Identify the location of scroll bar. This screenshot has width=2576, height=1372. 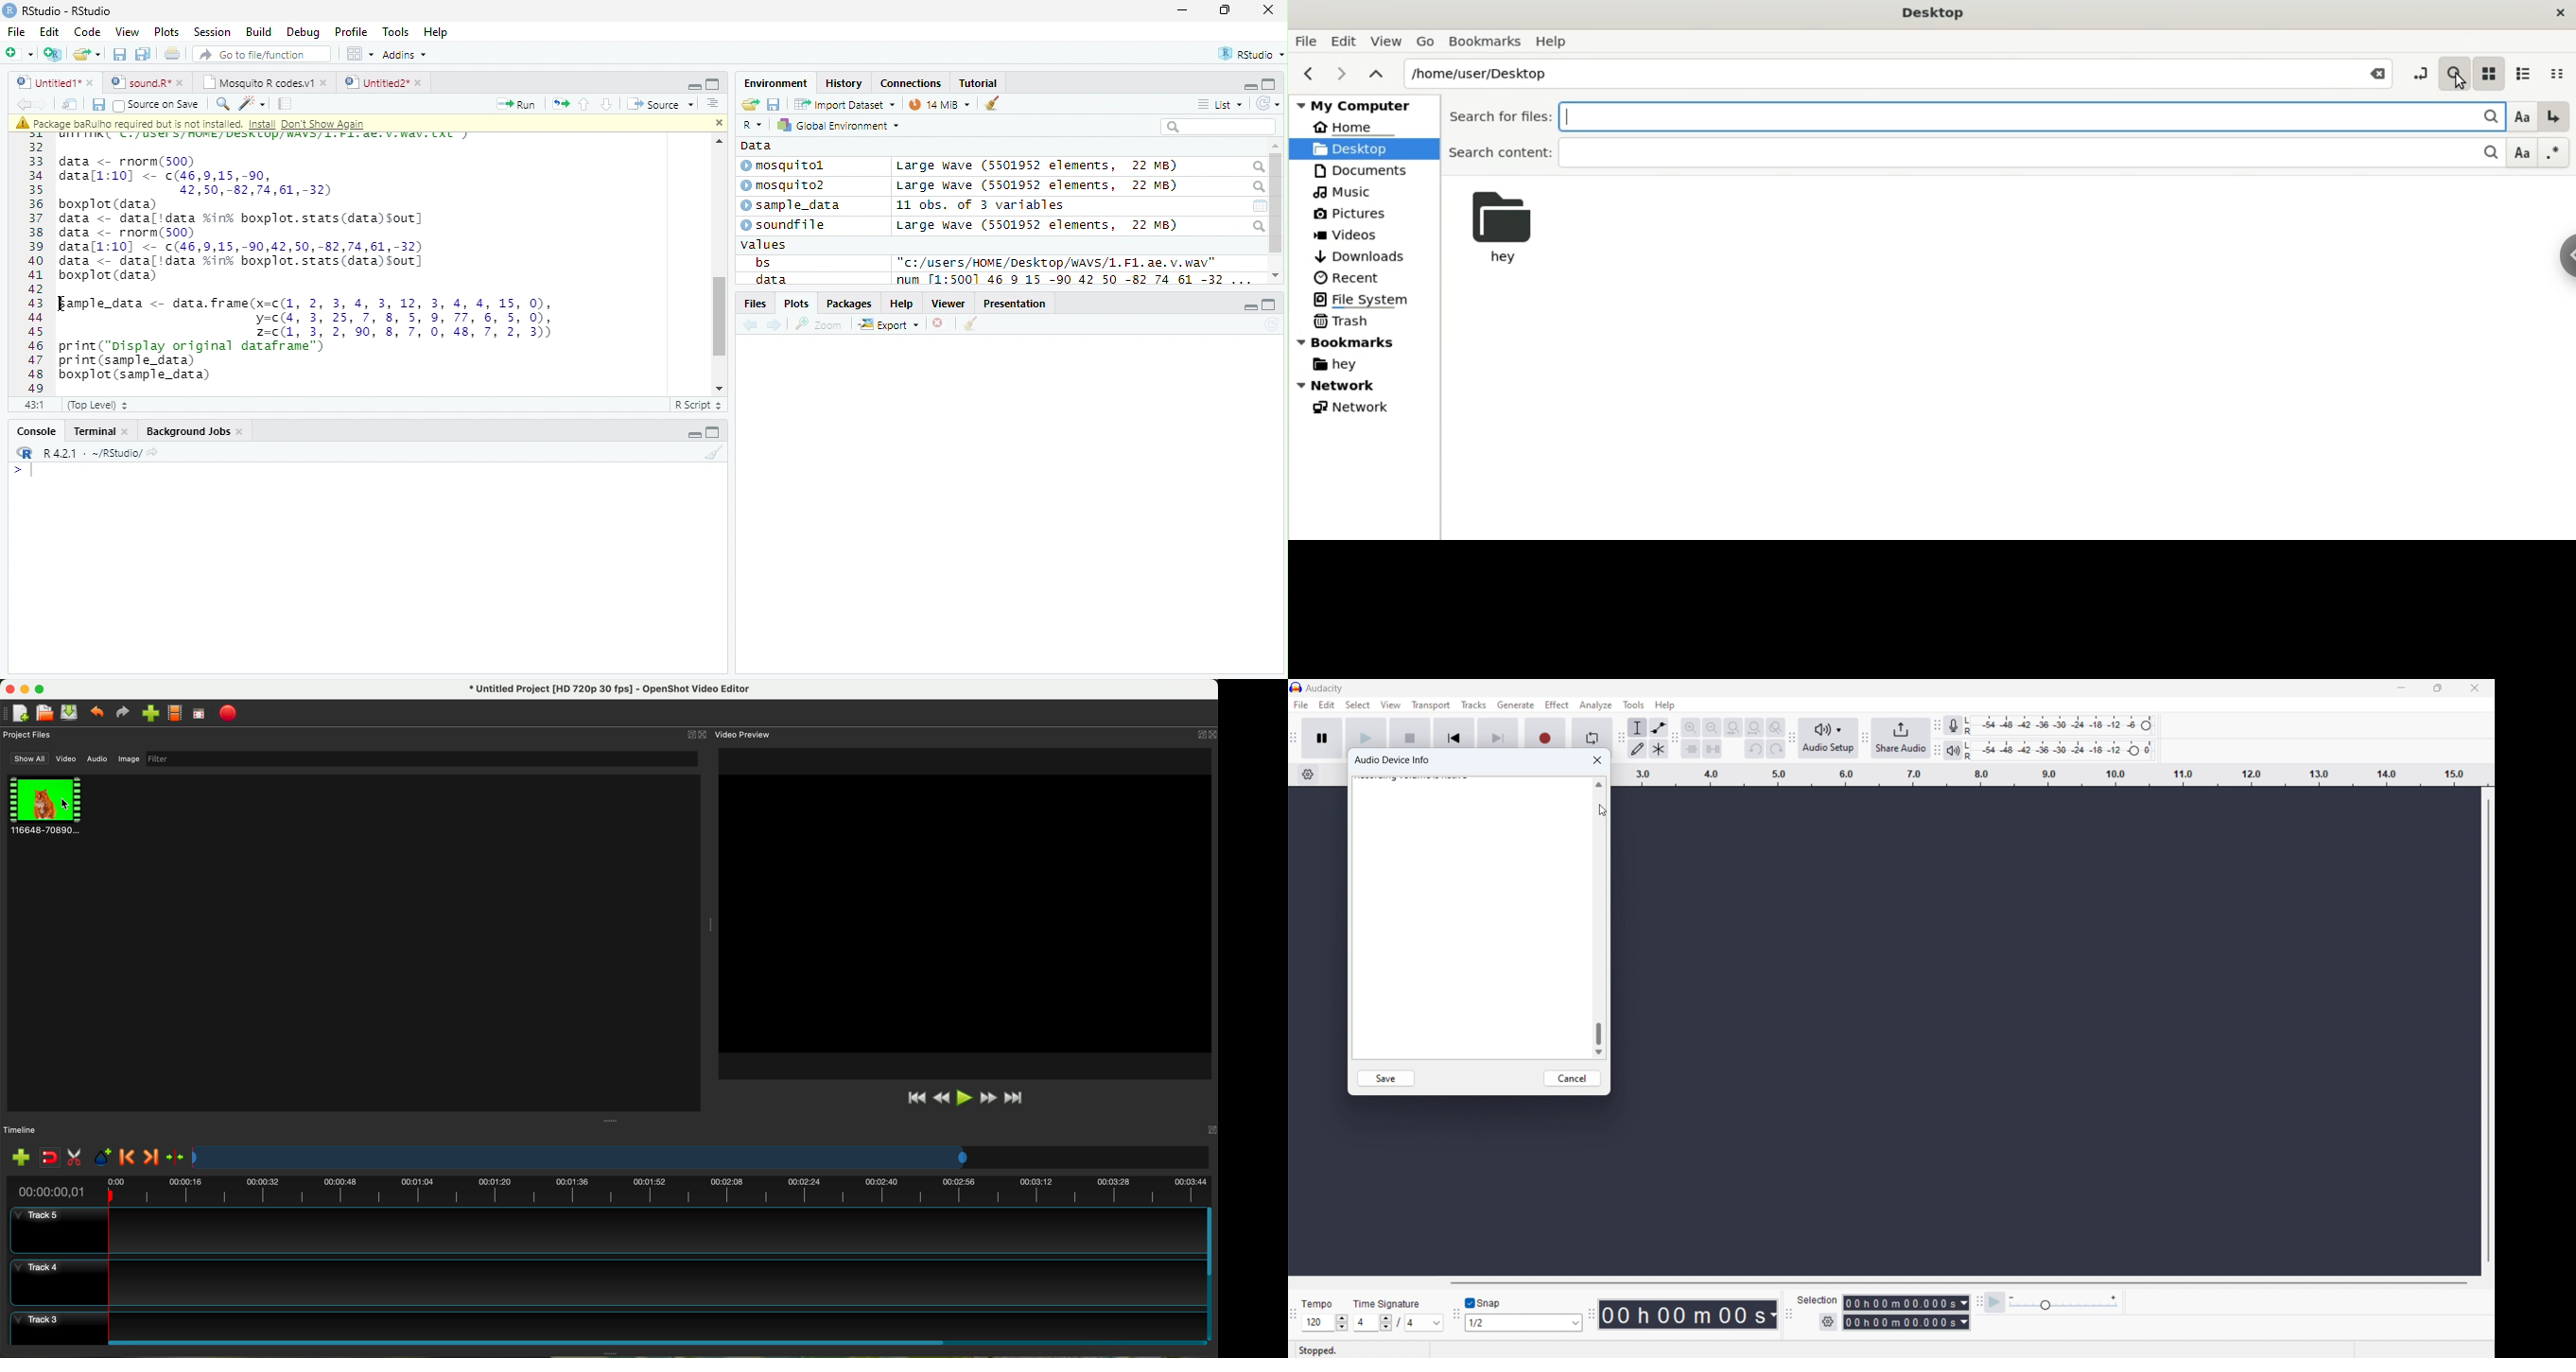
(718, 317).